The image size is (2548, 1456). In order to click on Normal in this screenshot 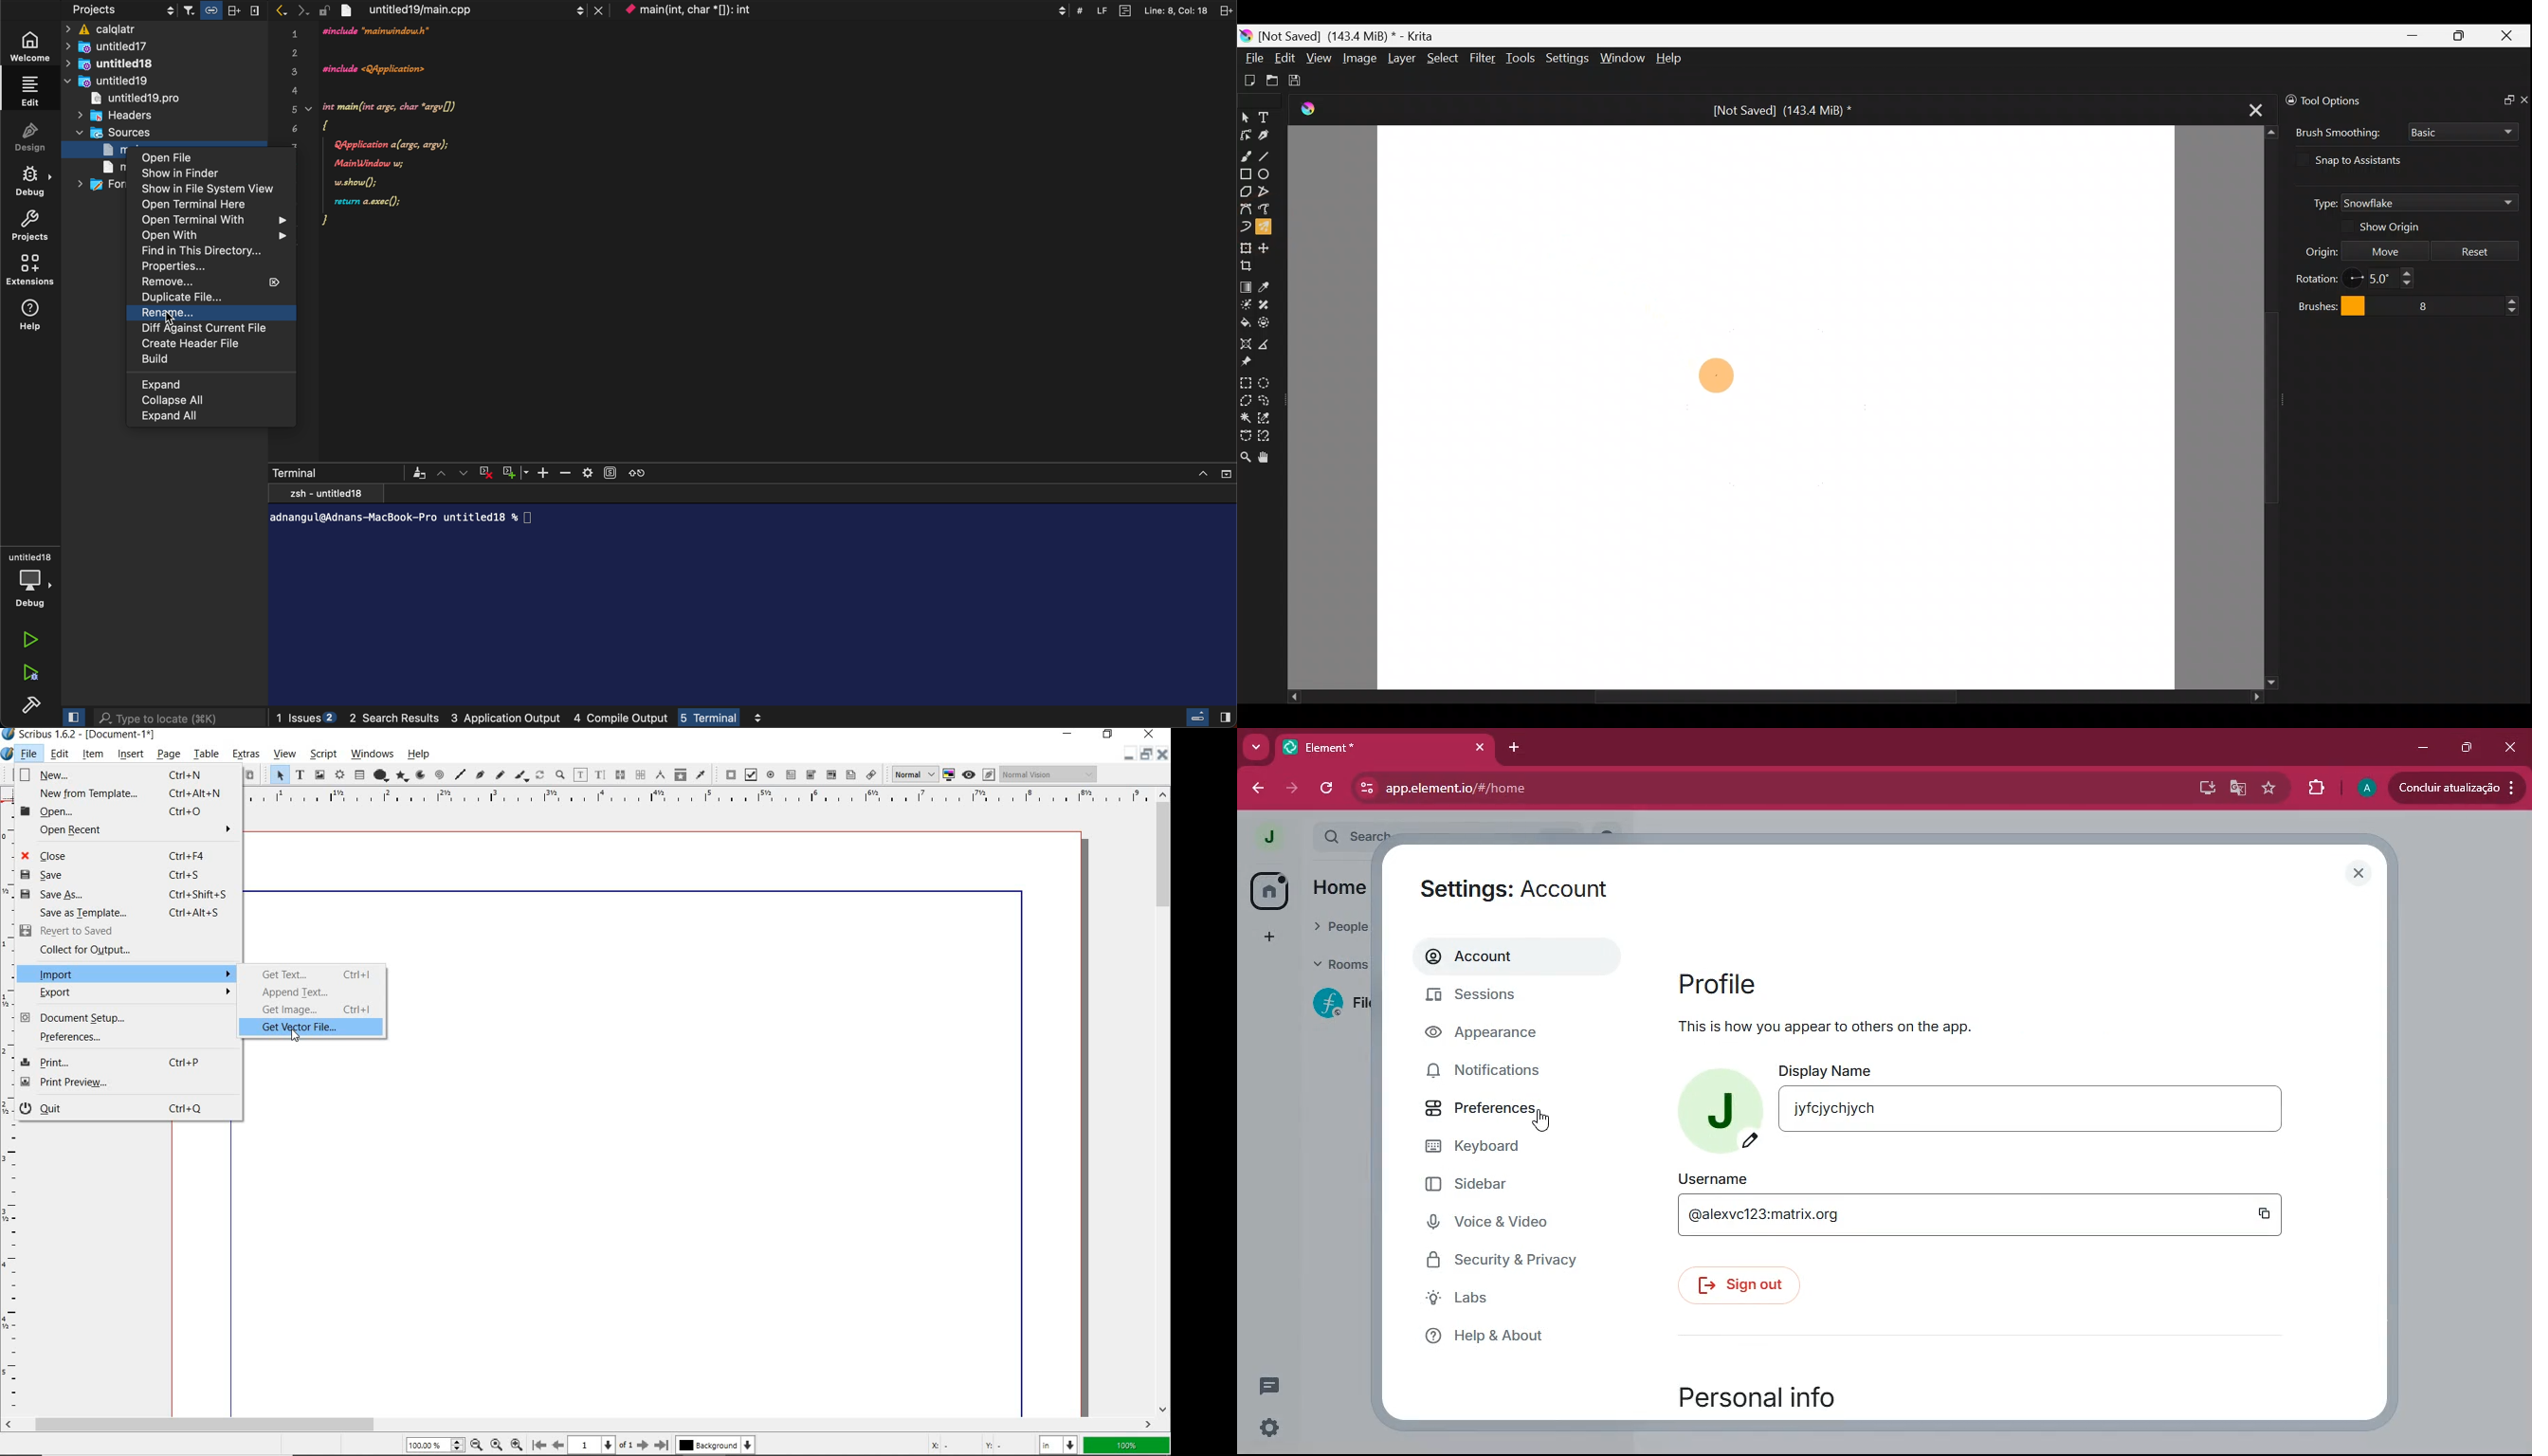, I will do `click(911, 774)`.